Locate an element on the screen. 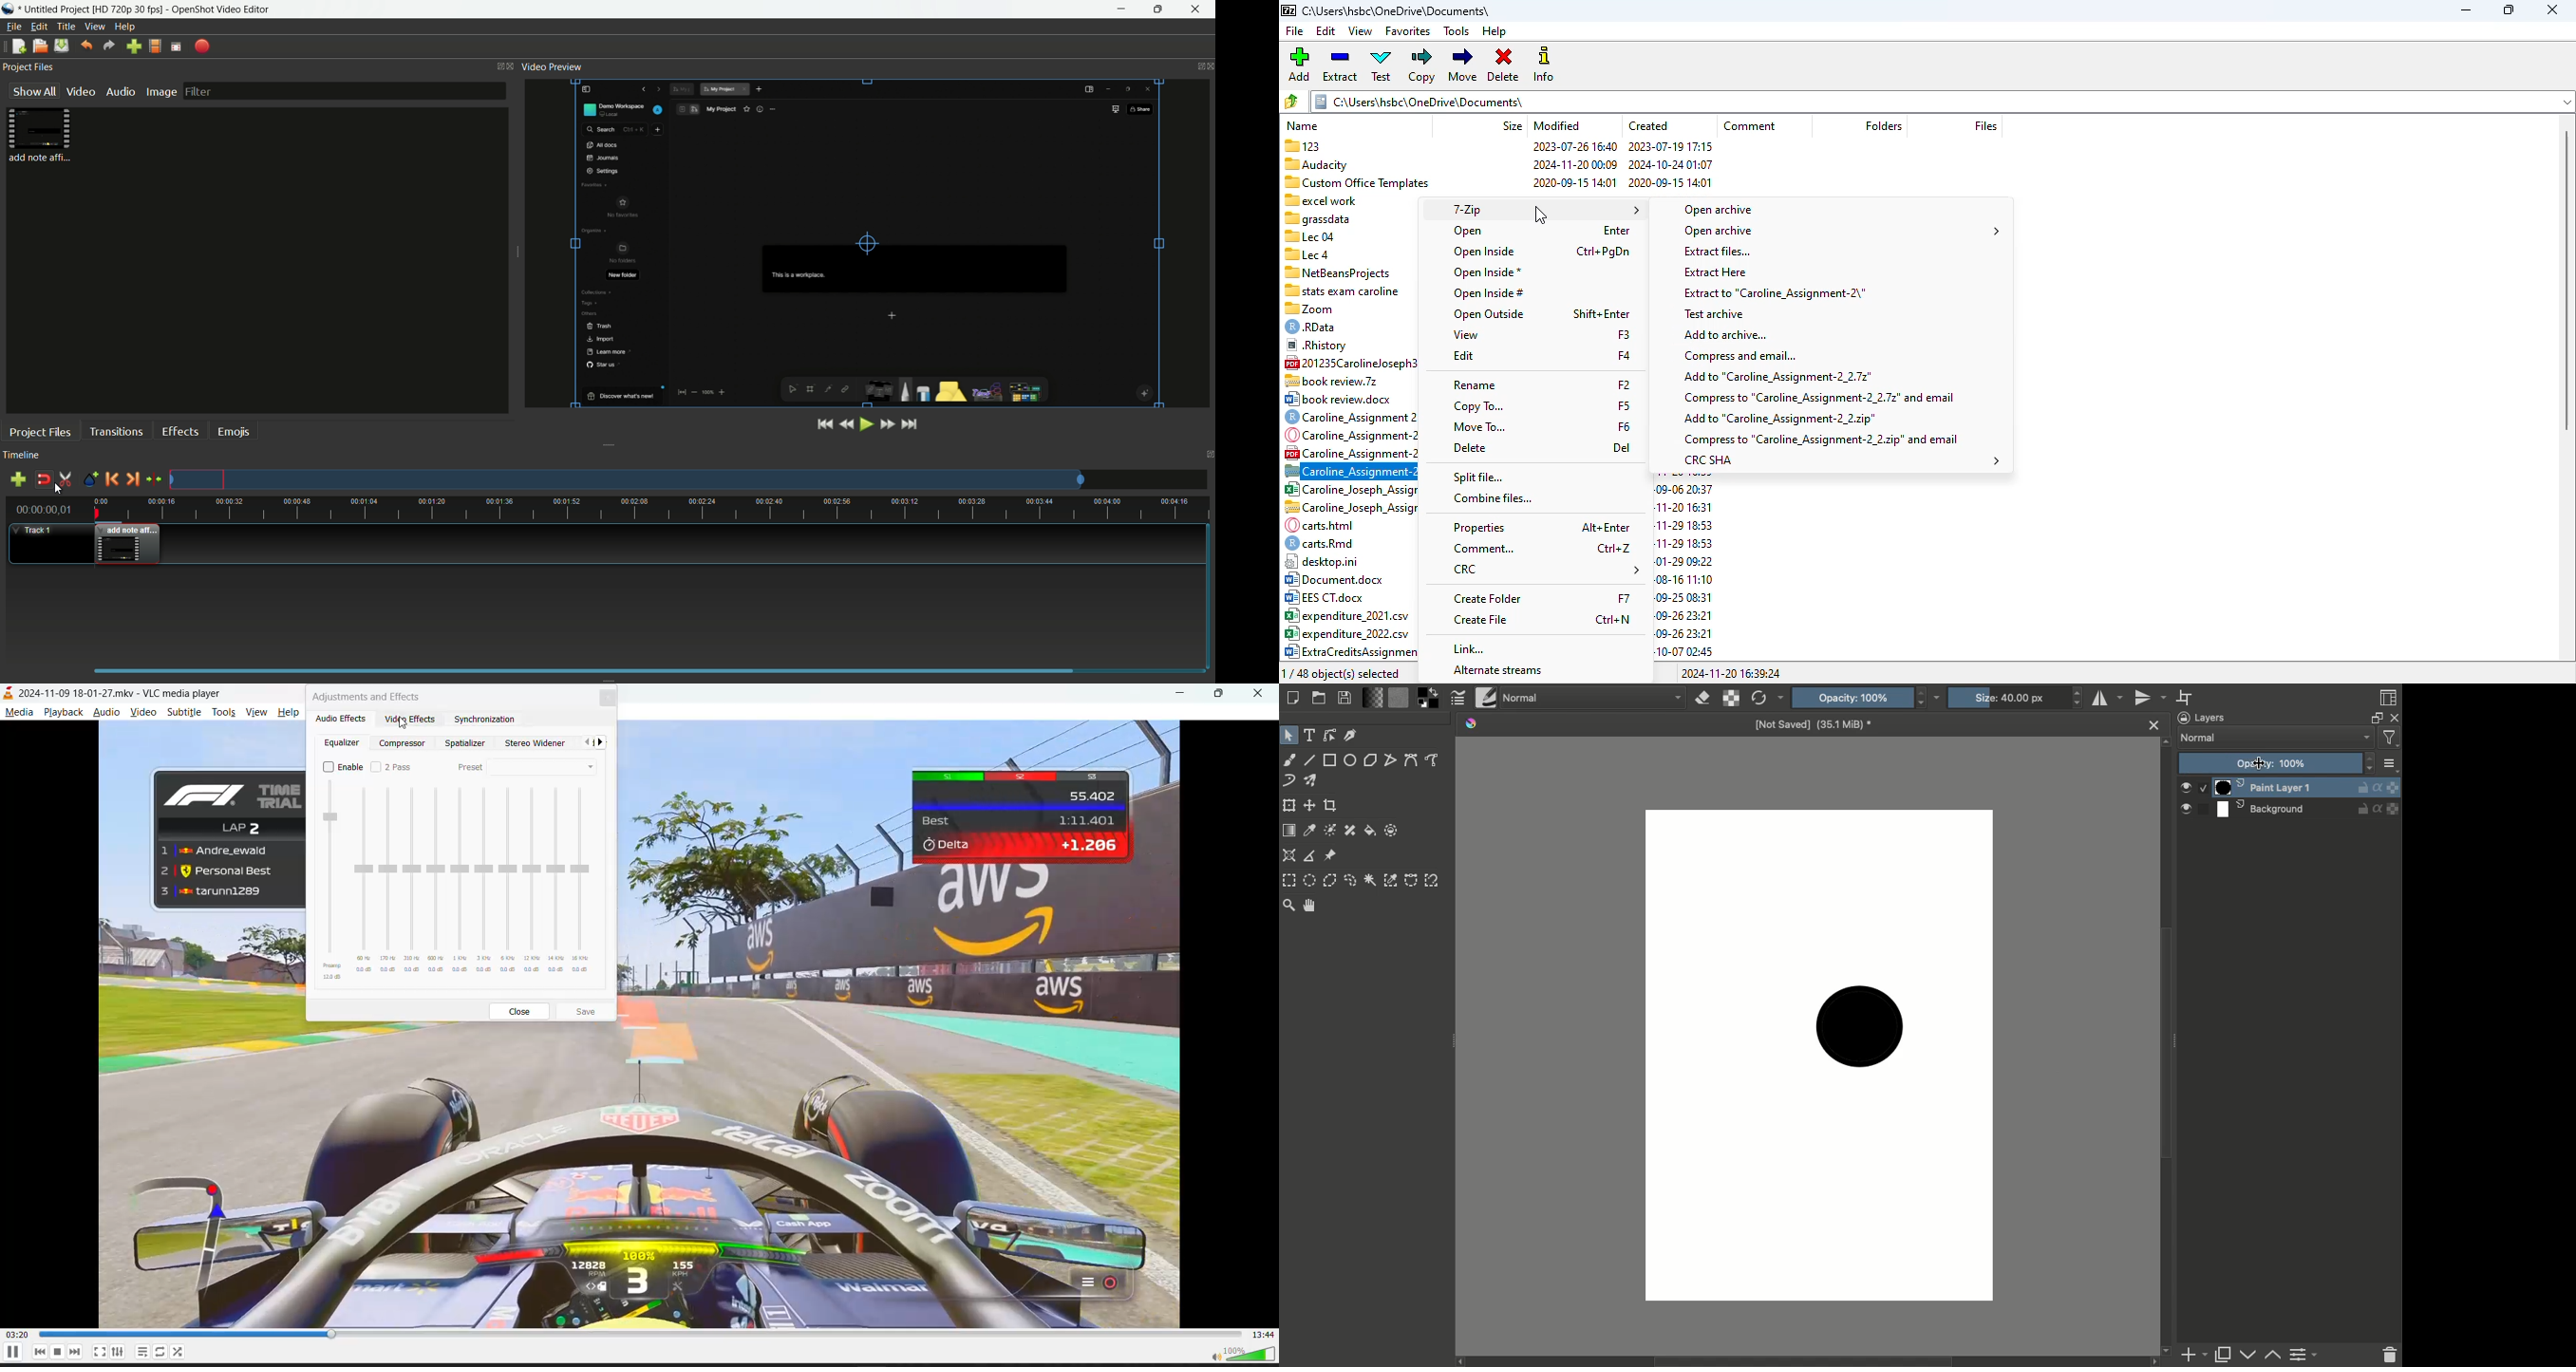 The image size is (2576, 1372). slider is located at coordinates (532, 879).